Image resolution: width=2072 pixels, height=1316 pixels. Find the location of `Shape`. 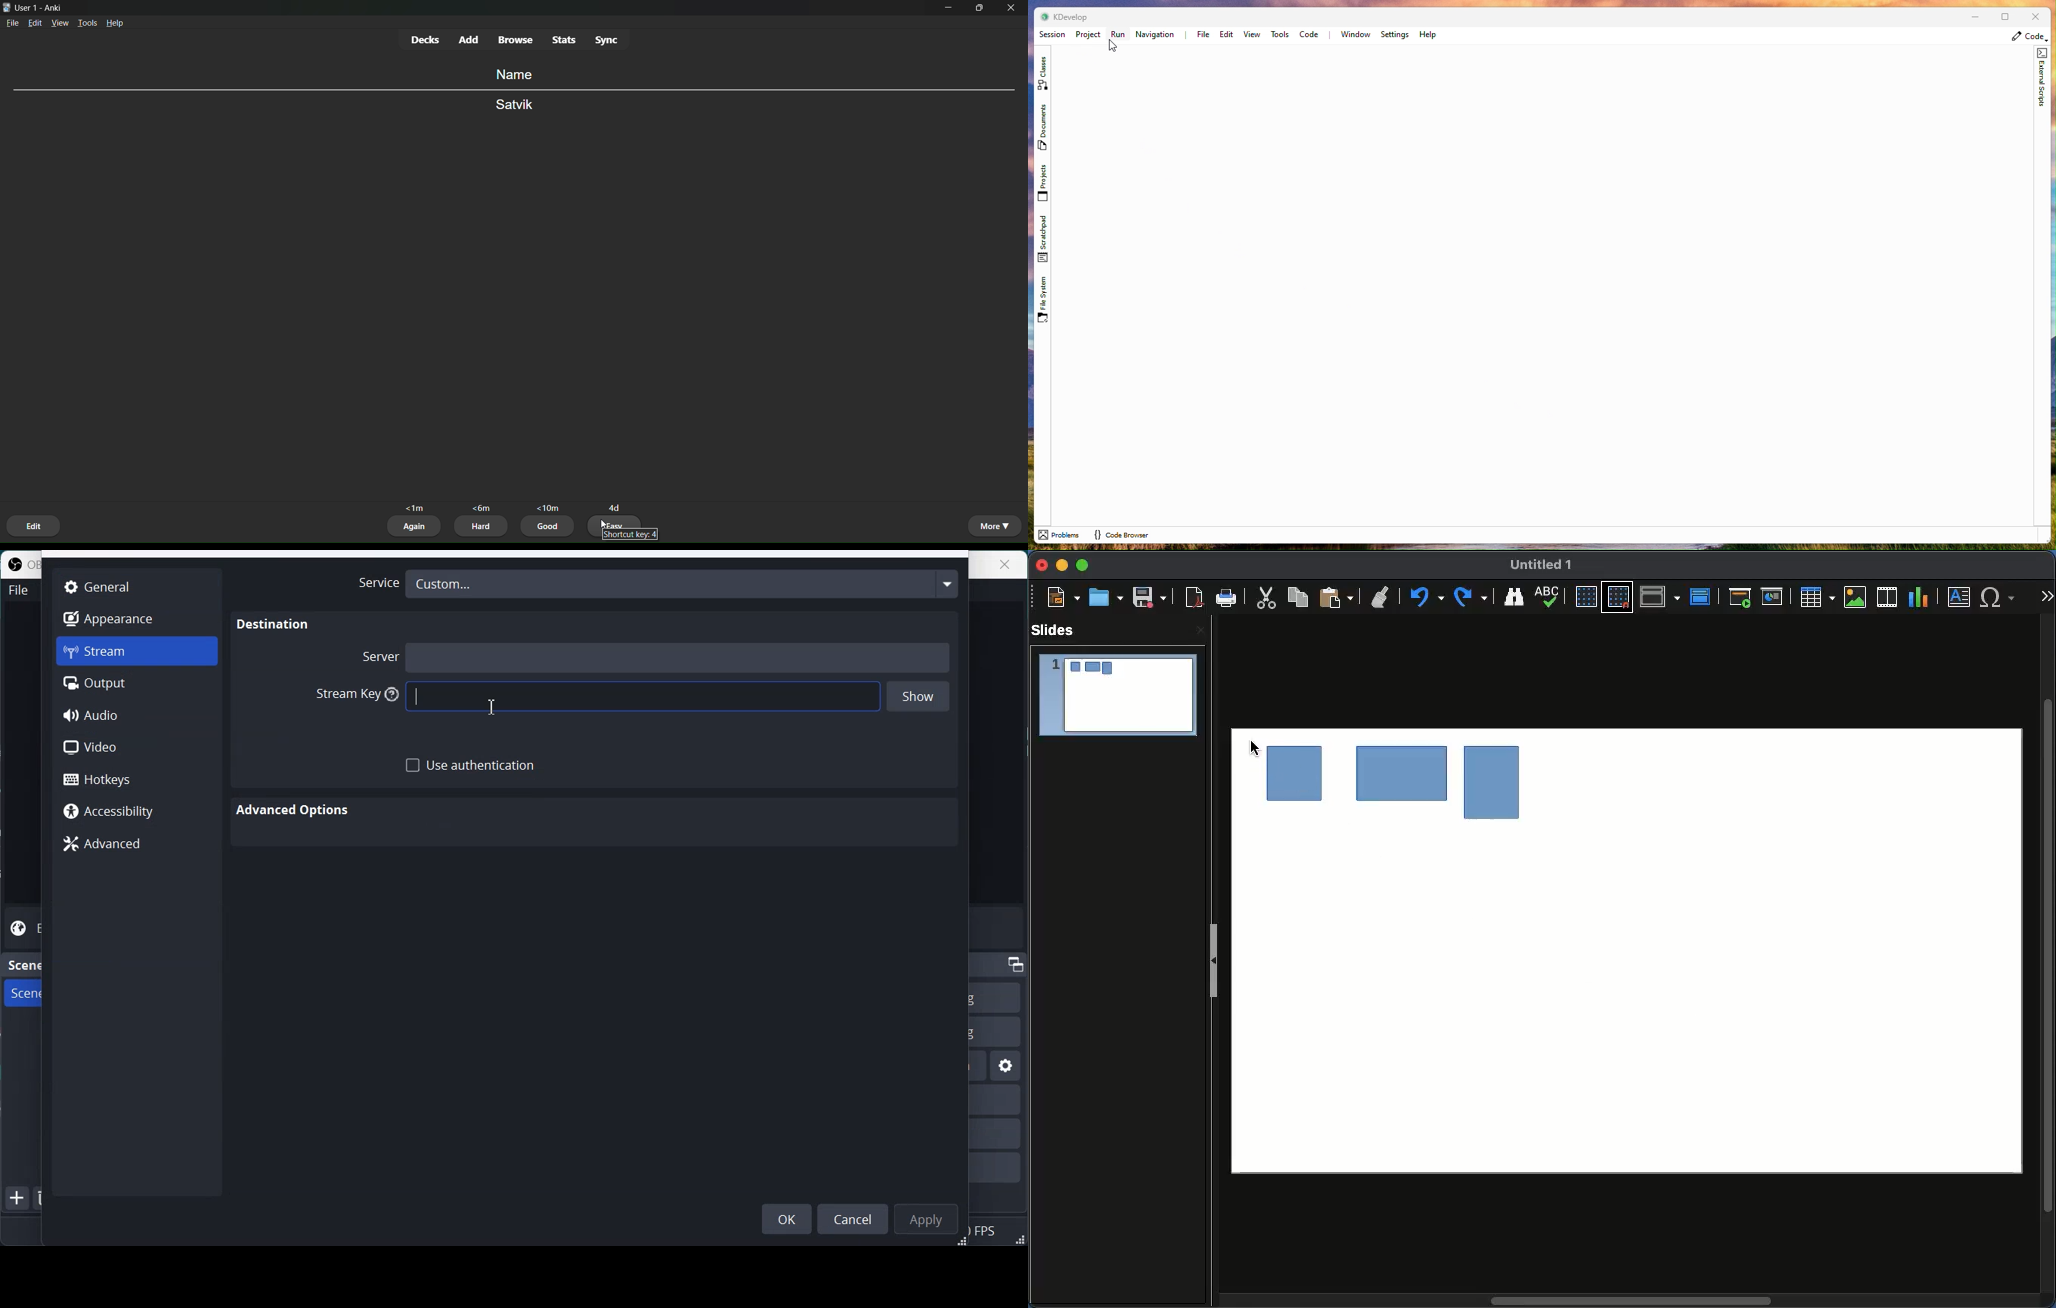

Shape is located at coordinates (1398, 779).